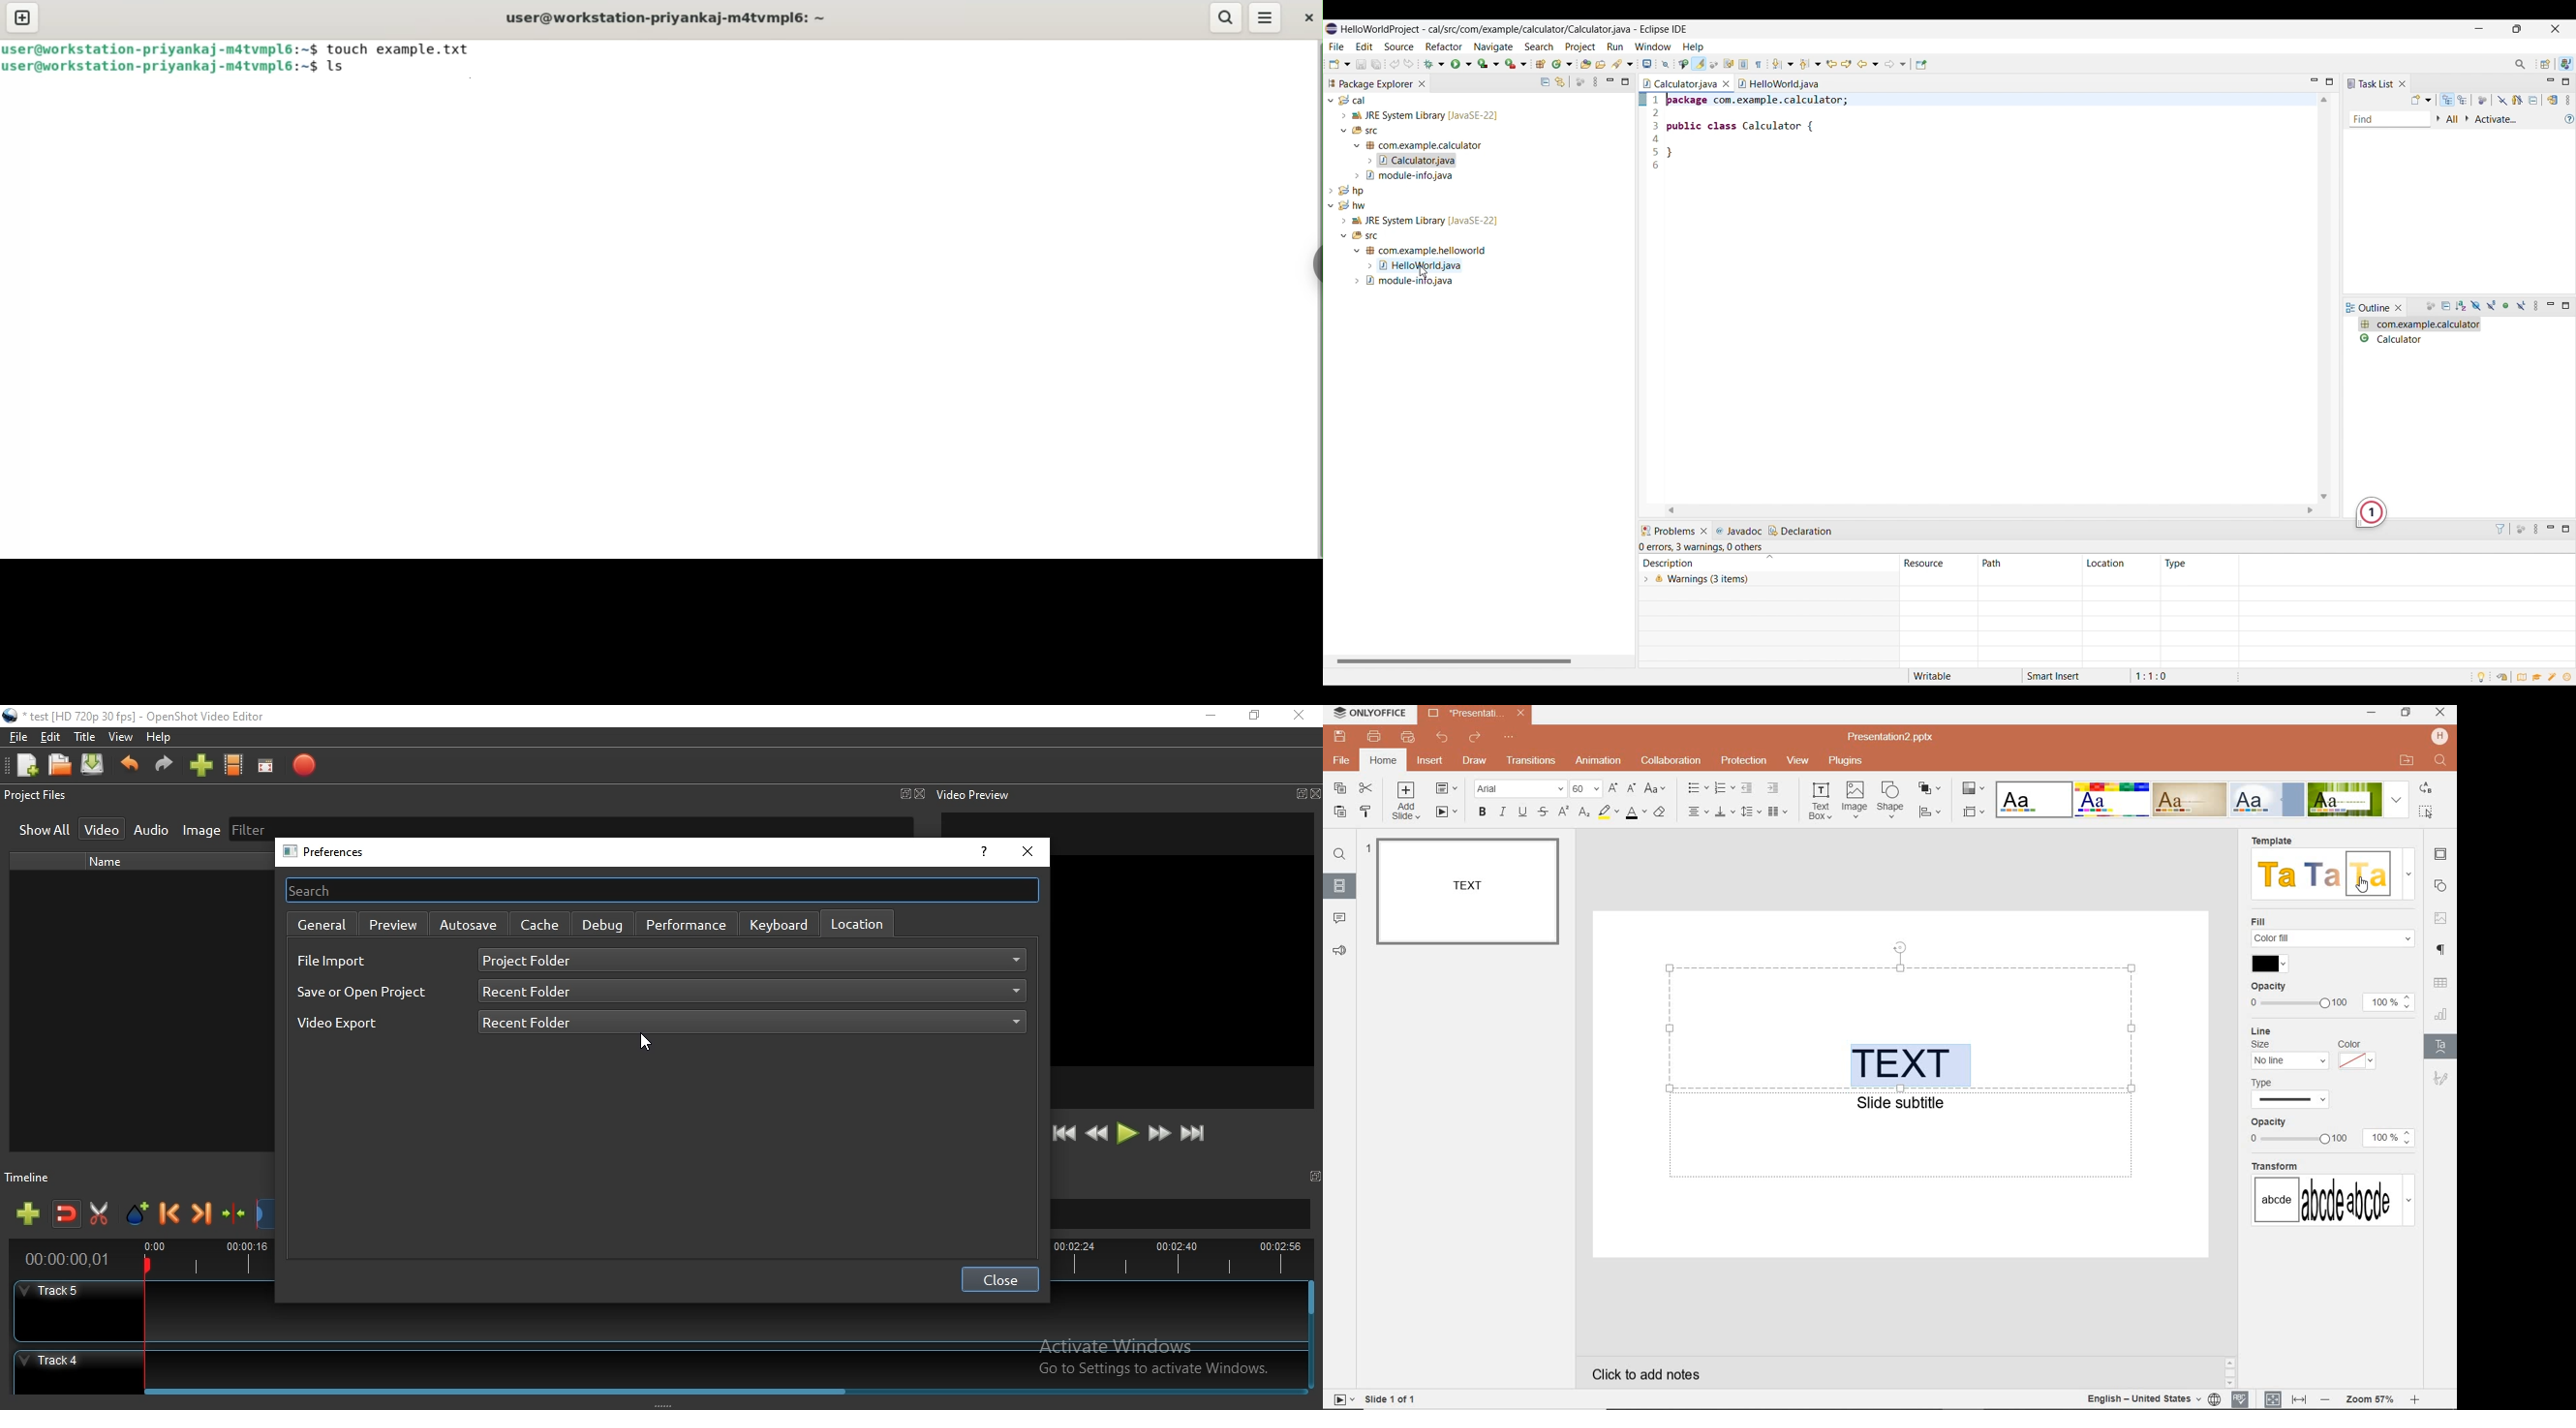 The width and height of the screenshot is (2576, 1428). I want to click on IMAGE SETTINGS, so click(2443, 916).